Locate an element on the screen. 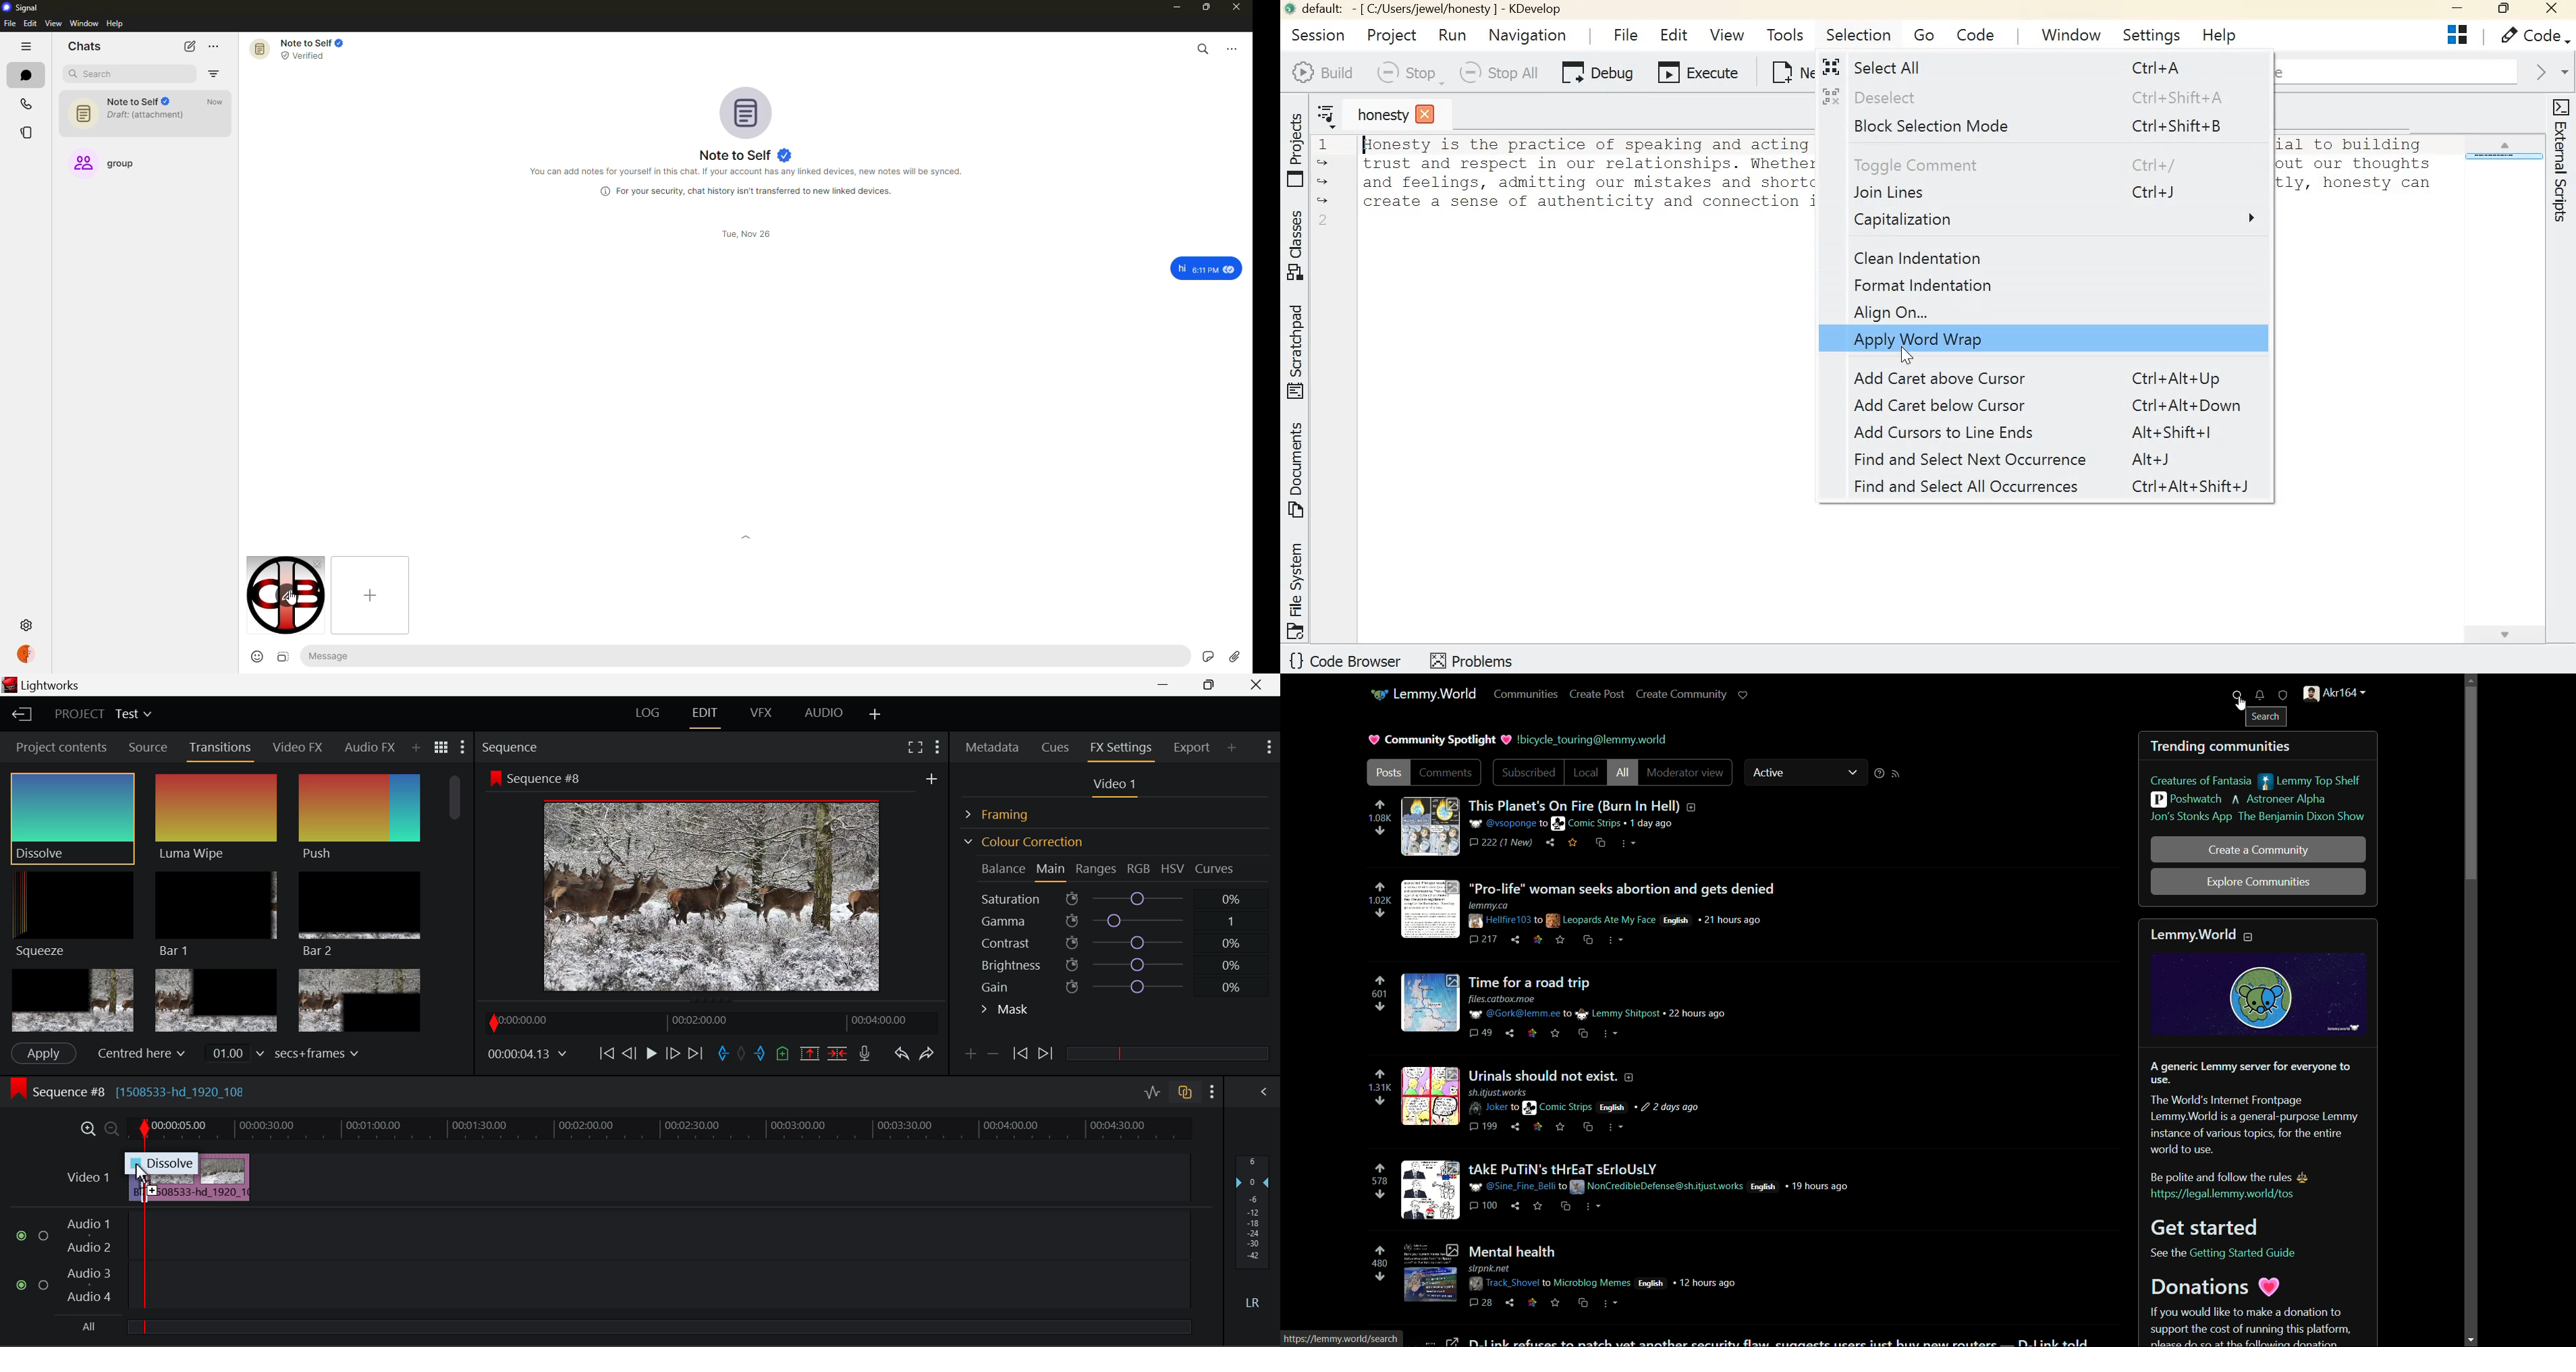 The width and height of the screenshot is (2576, 1372). calls is located at coordinates (25, 102).